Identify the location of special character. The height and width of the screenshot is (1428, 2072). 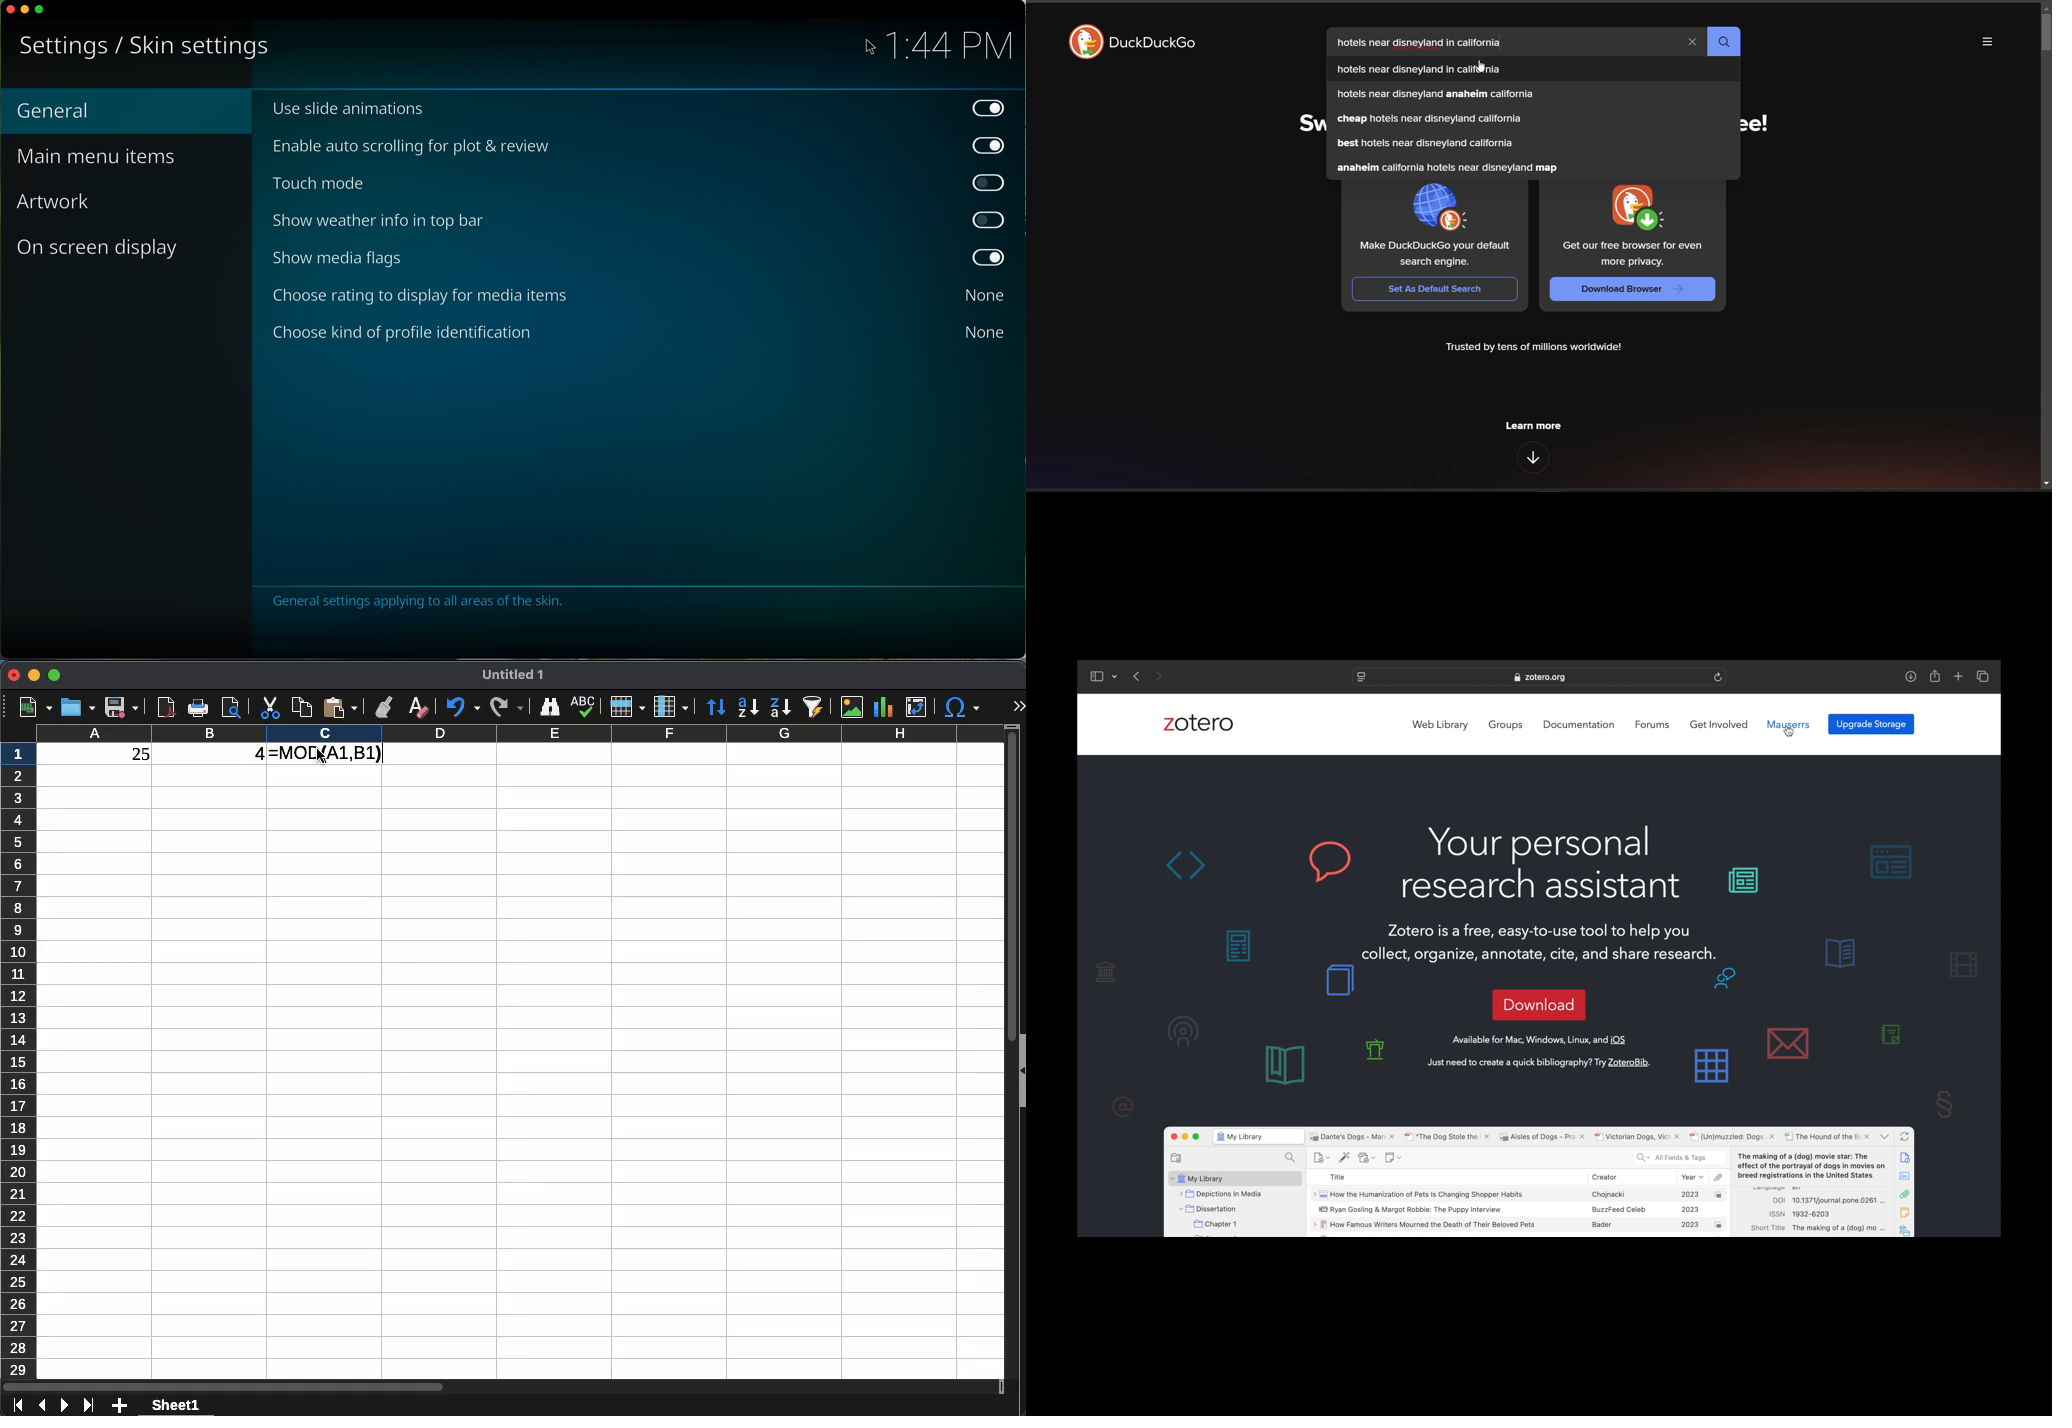
(964, 708).